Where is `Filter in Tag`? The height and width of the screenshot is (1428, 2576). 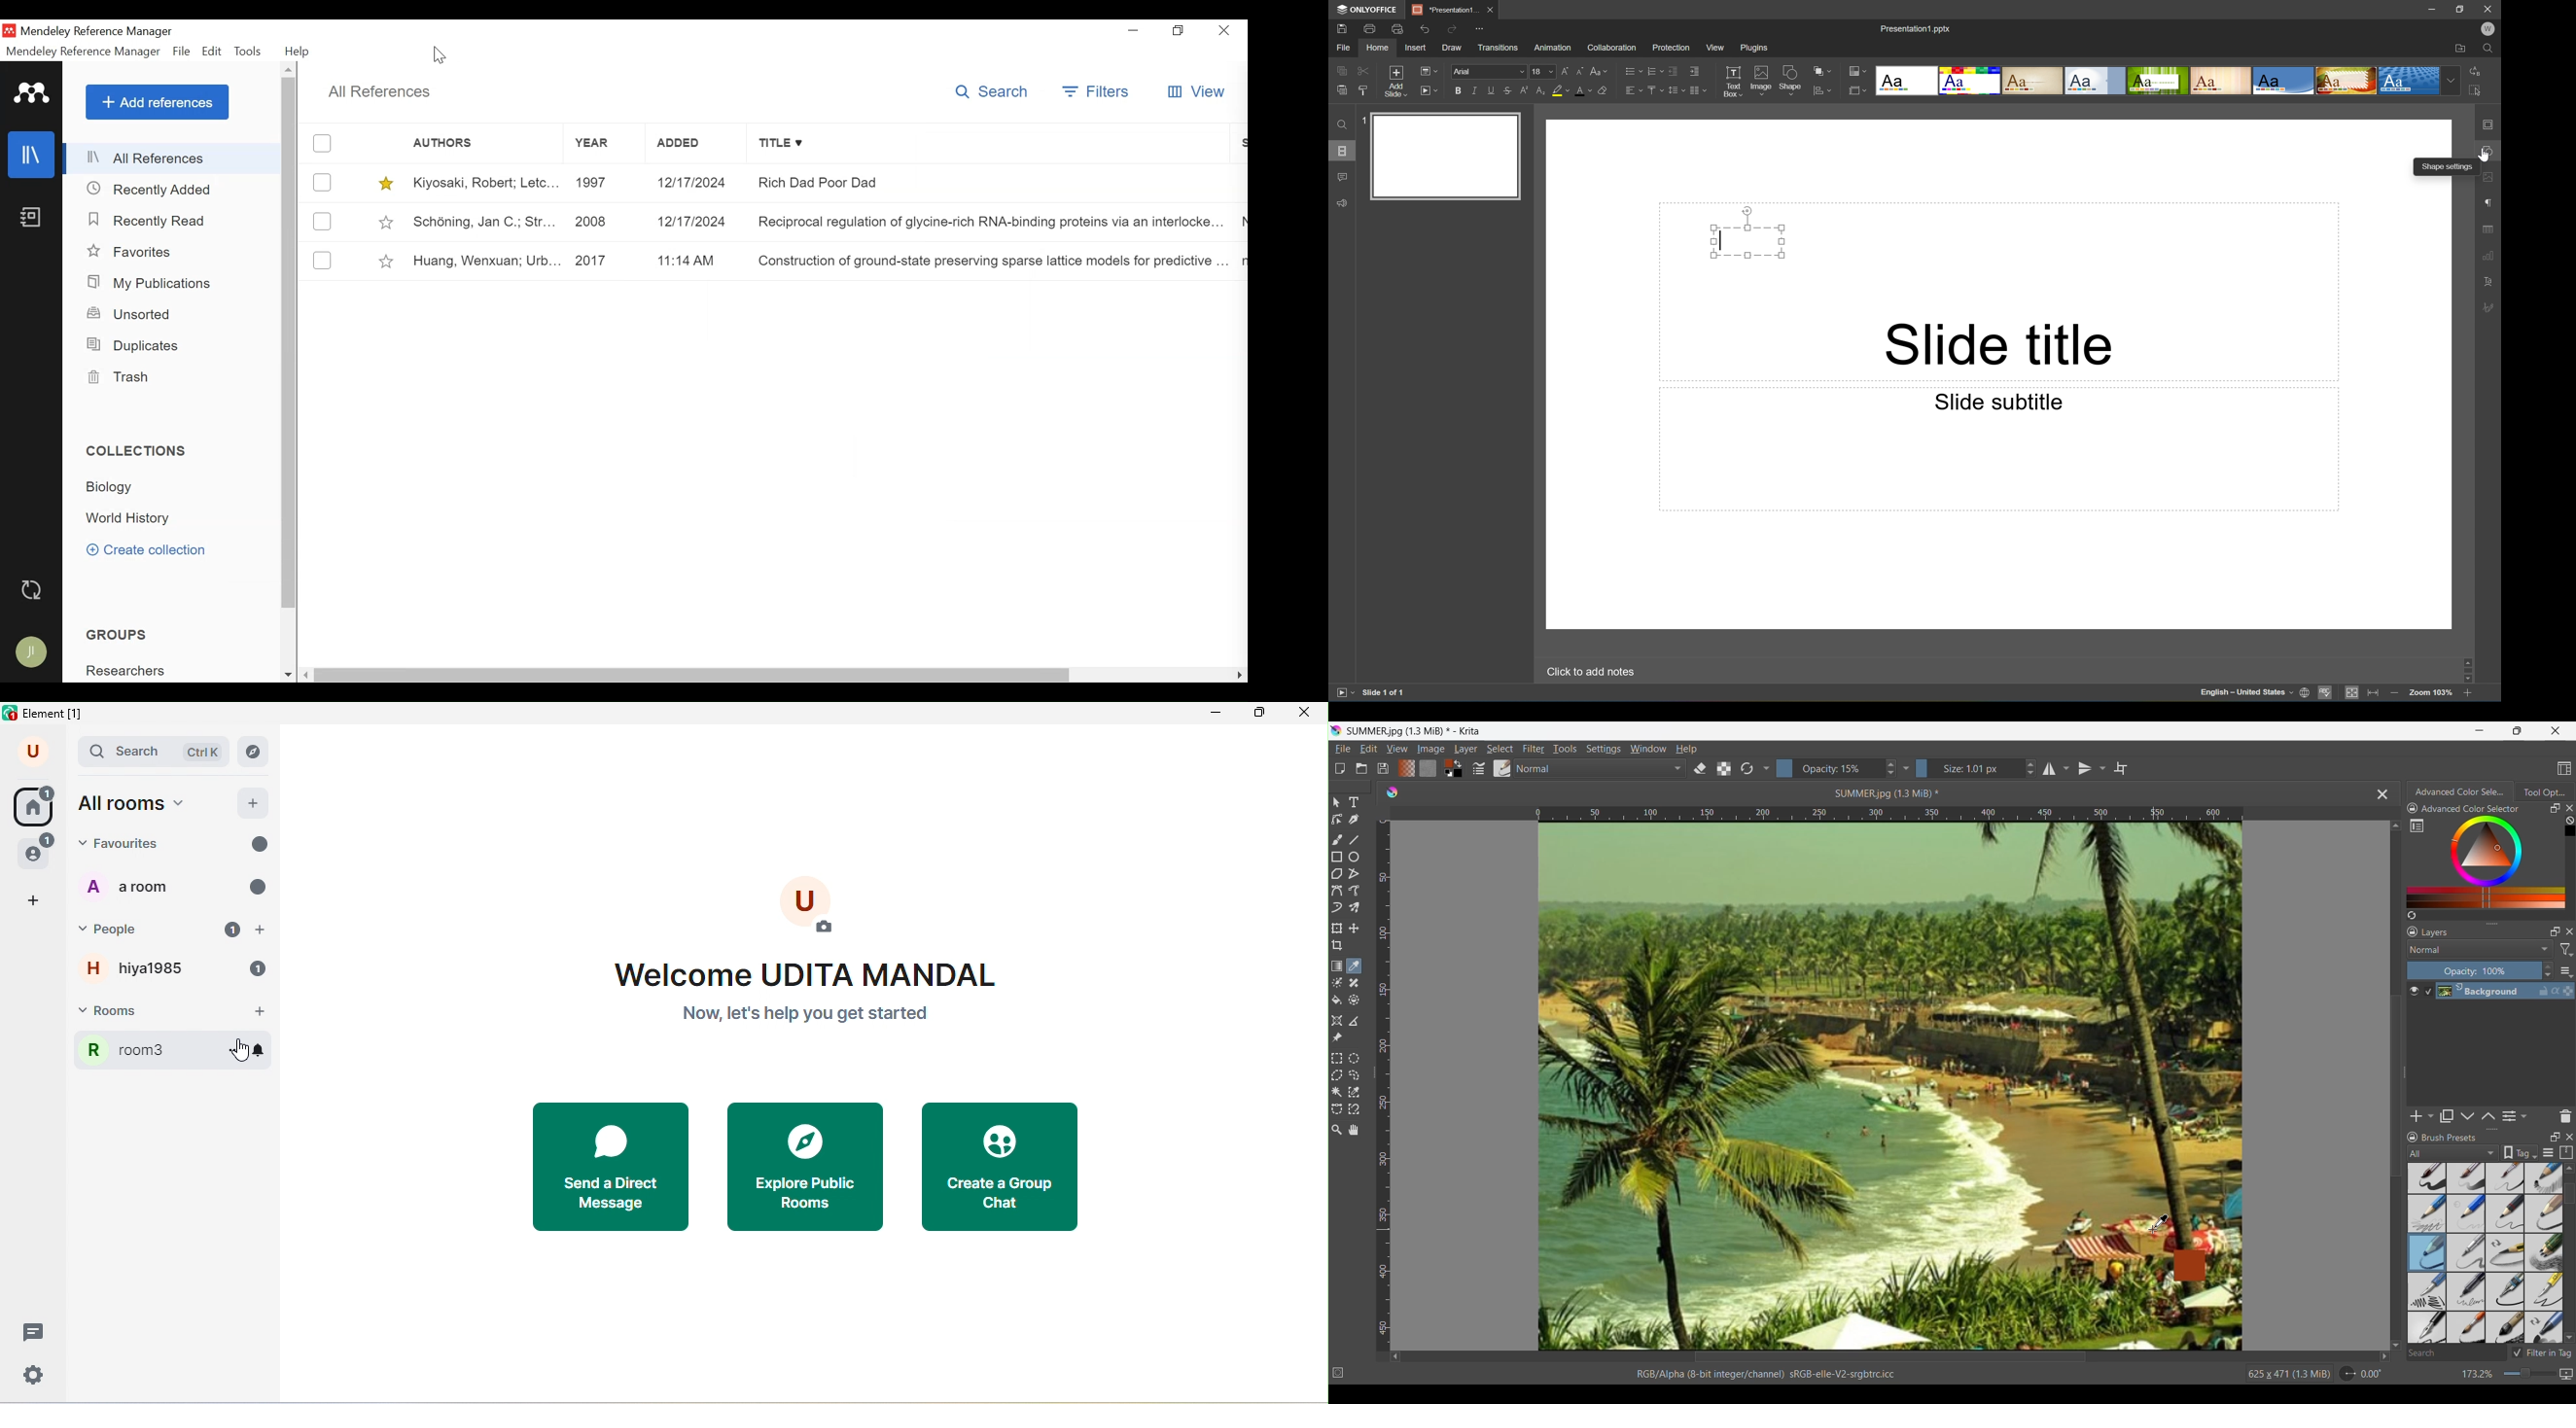 Filter in Tag is located at coordinates (2541, 1353).